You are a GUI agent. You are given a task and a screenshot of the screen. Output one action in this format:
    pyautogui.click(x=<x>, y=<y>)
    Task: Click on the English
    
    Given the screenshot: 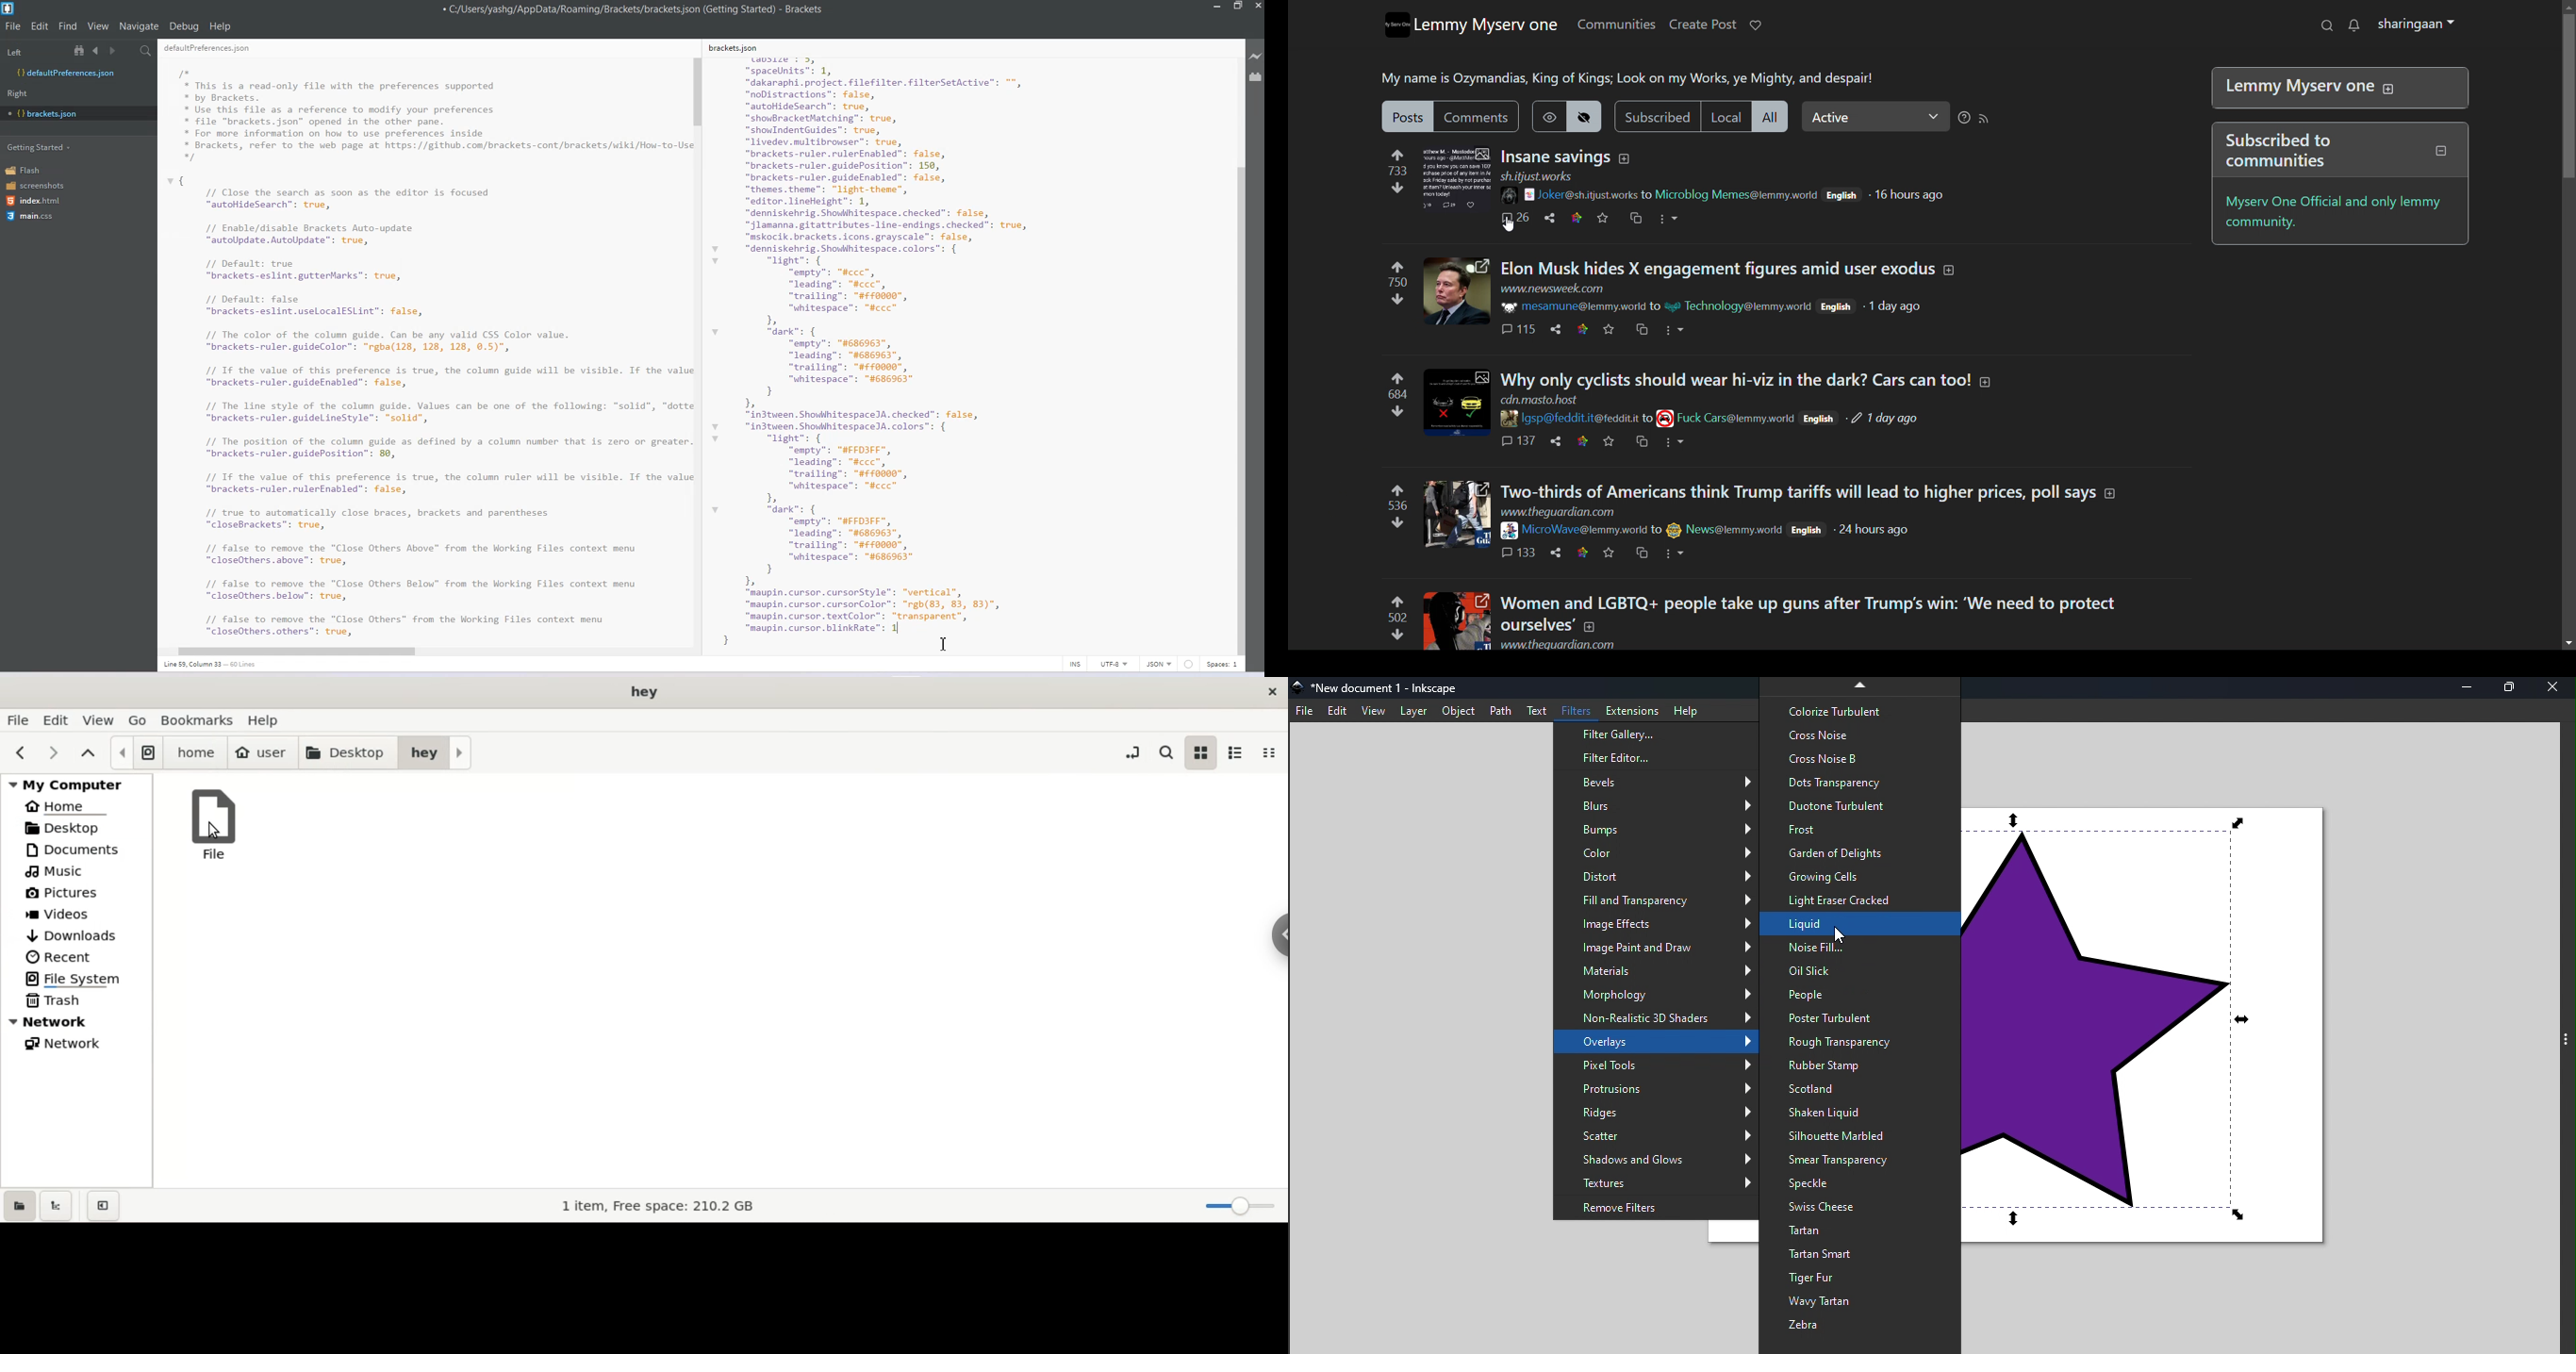 What is the action you would take?
    pyautogui.click(x=1842, y=195)
    